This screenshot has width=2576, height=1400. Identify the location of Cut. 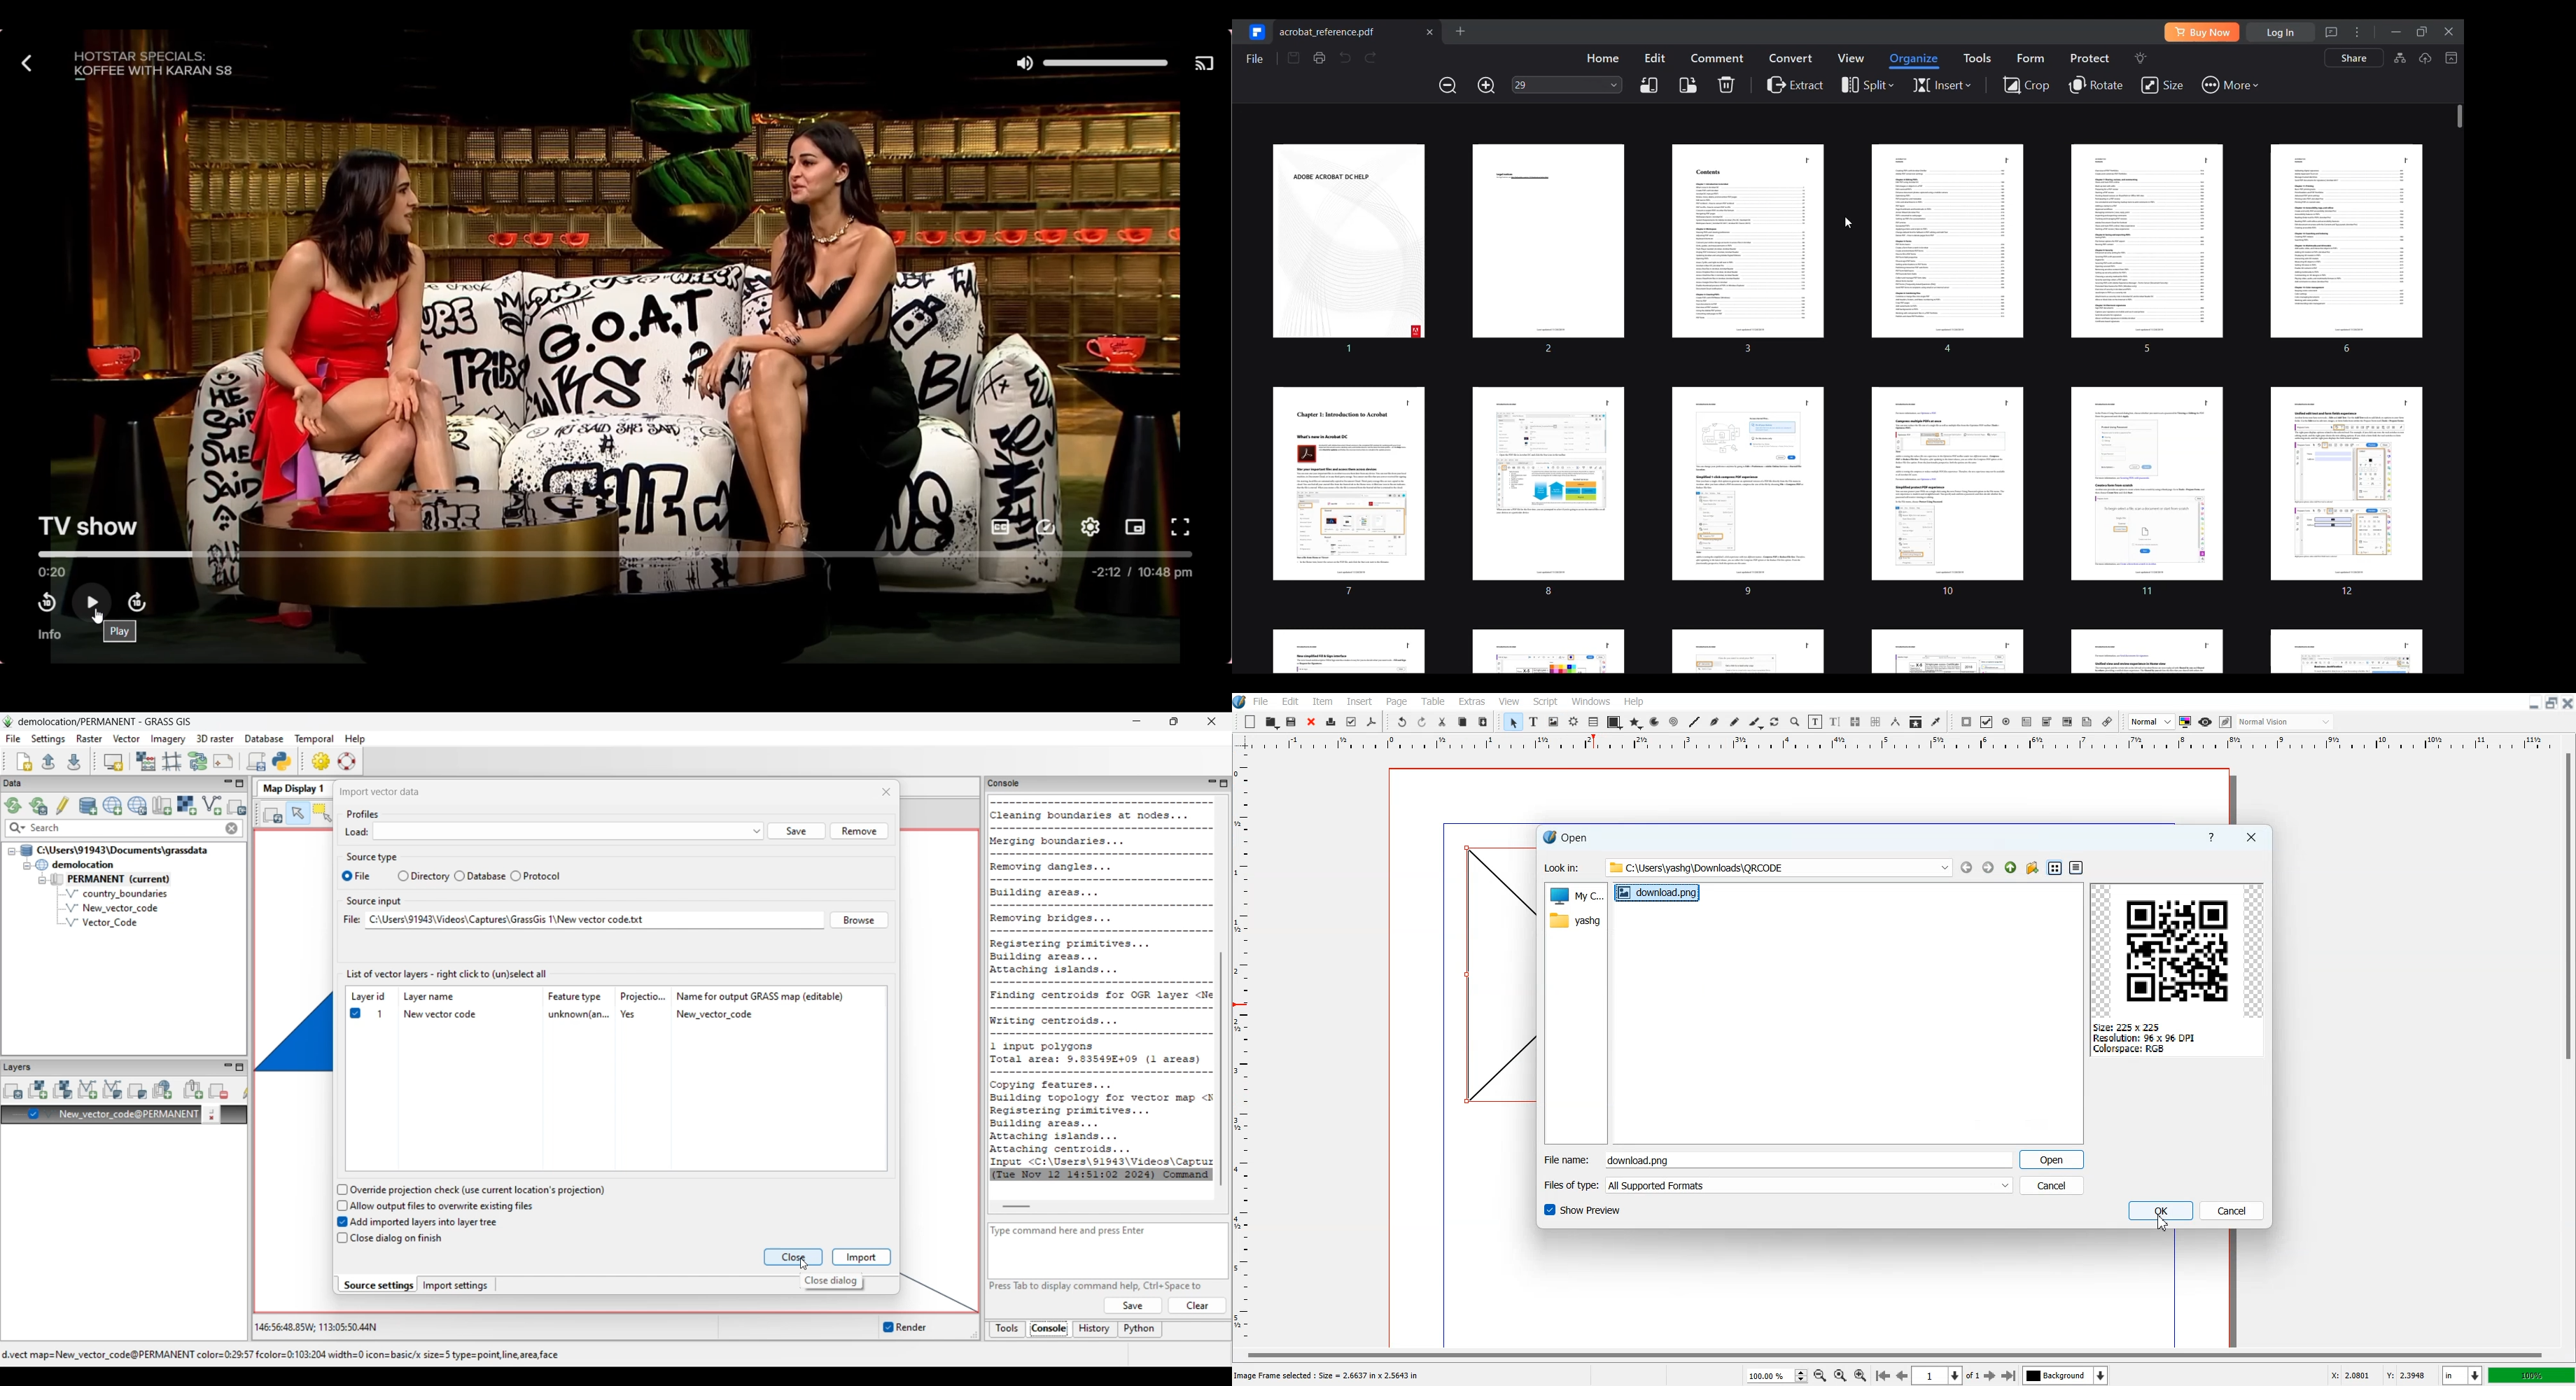
(1443, 721).